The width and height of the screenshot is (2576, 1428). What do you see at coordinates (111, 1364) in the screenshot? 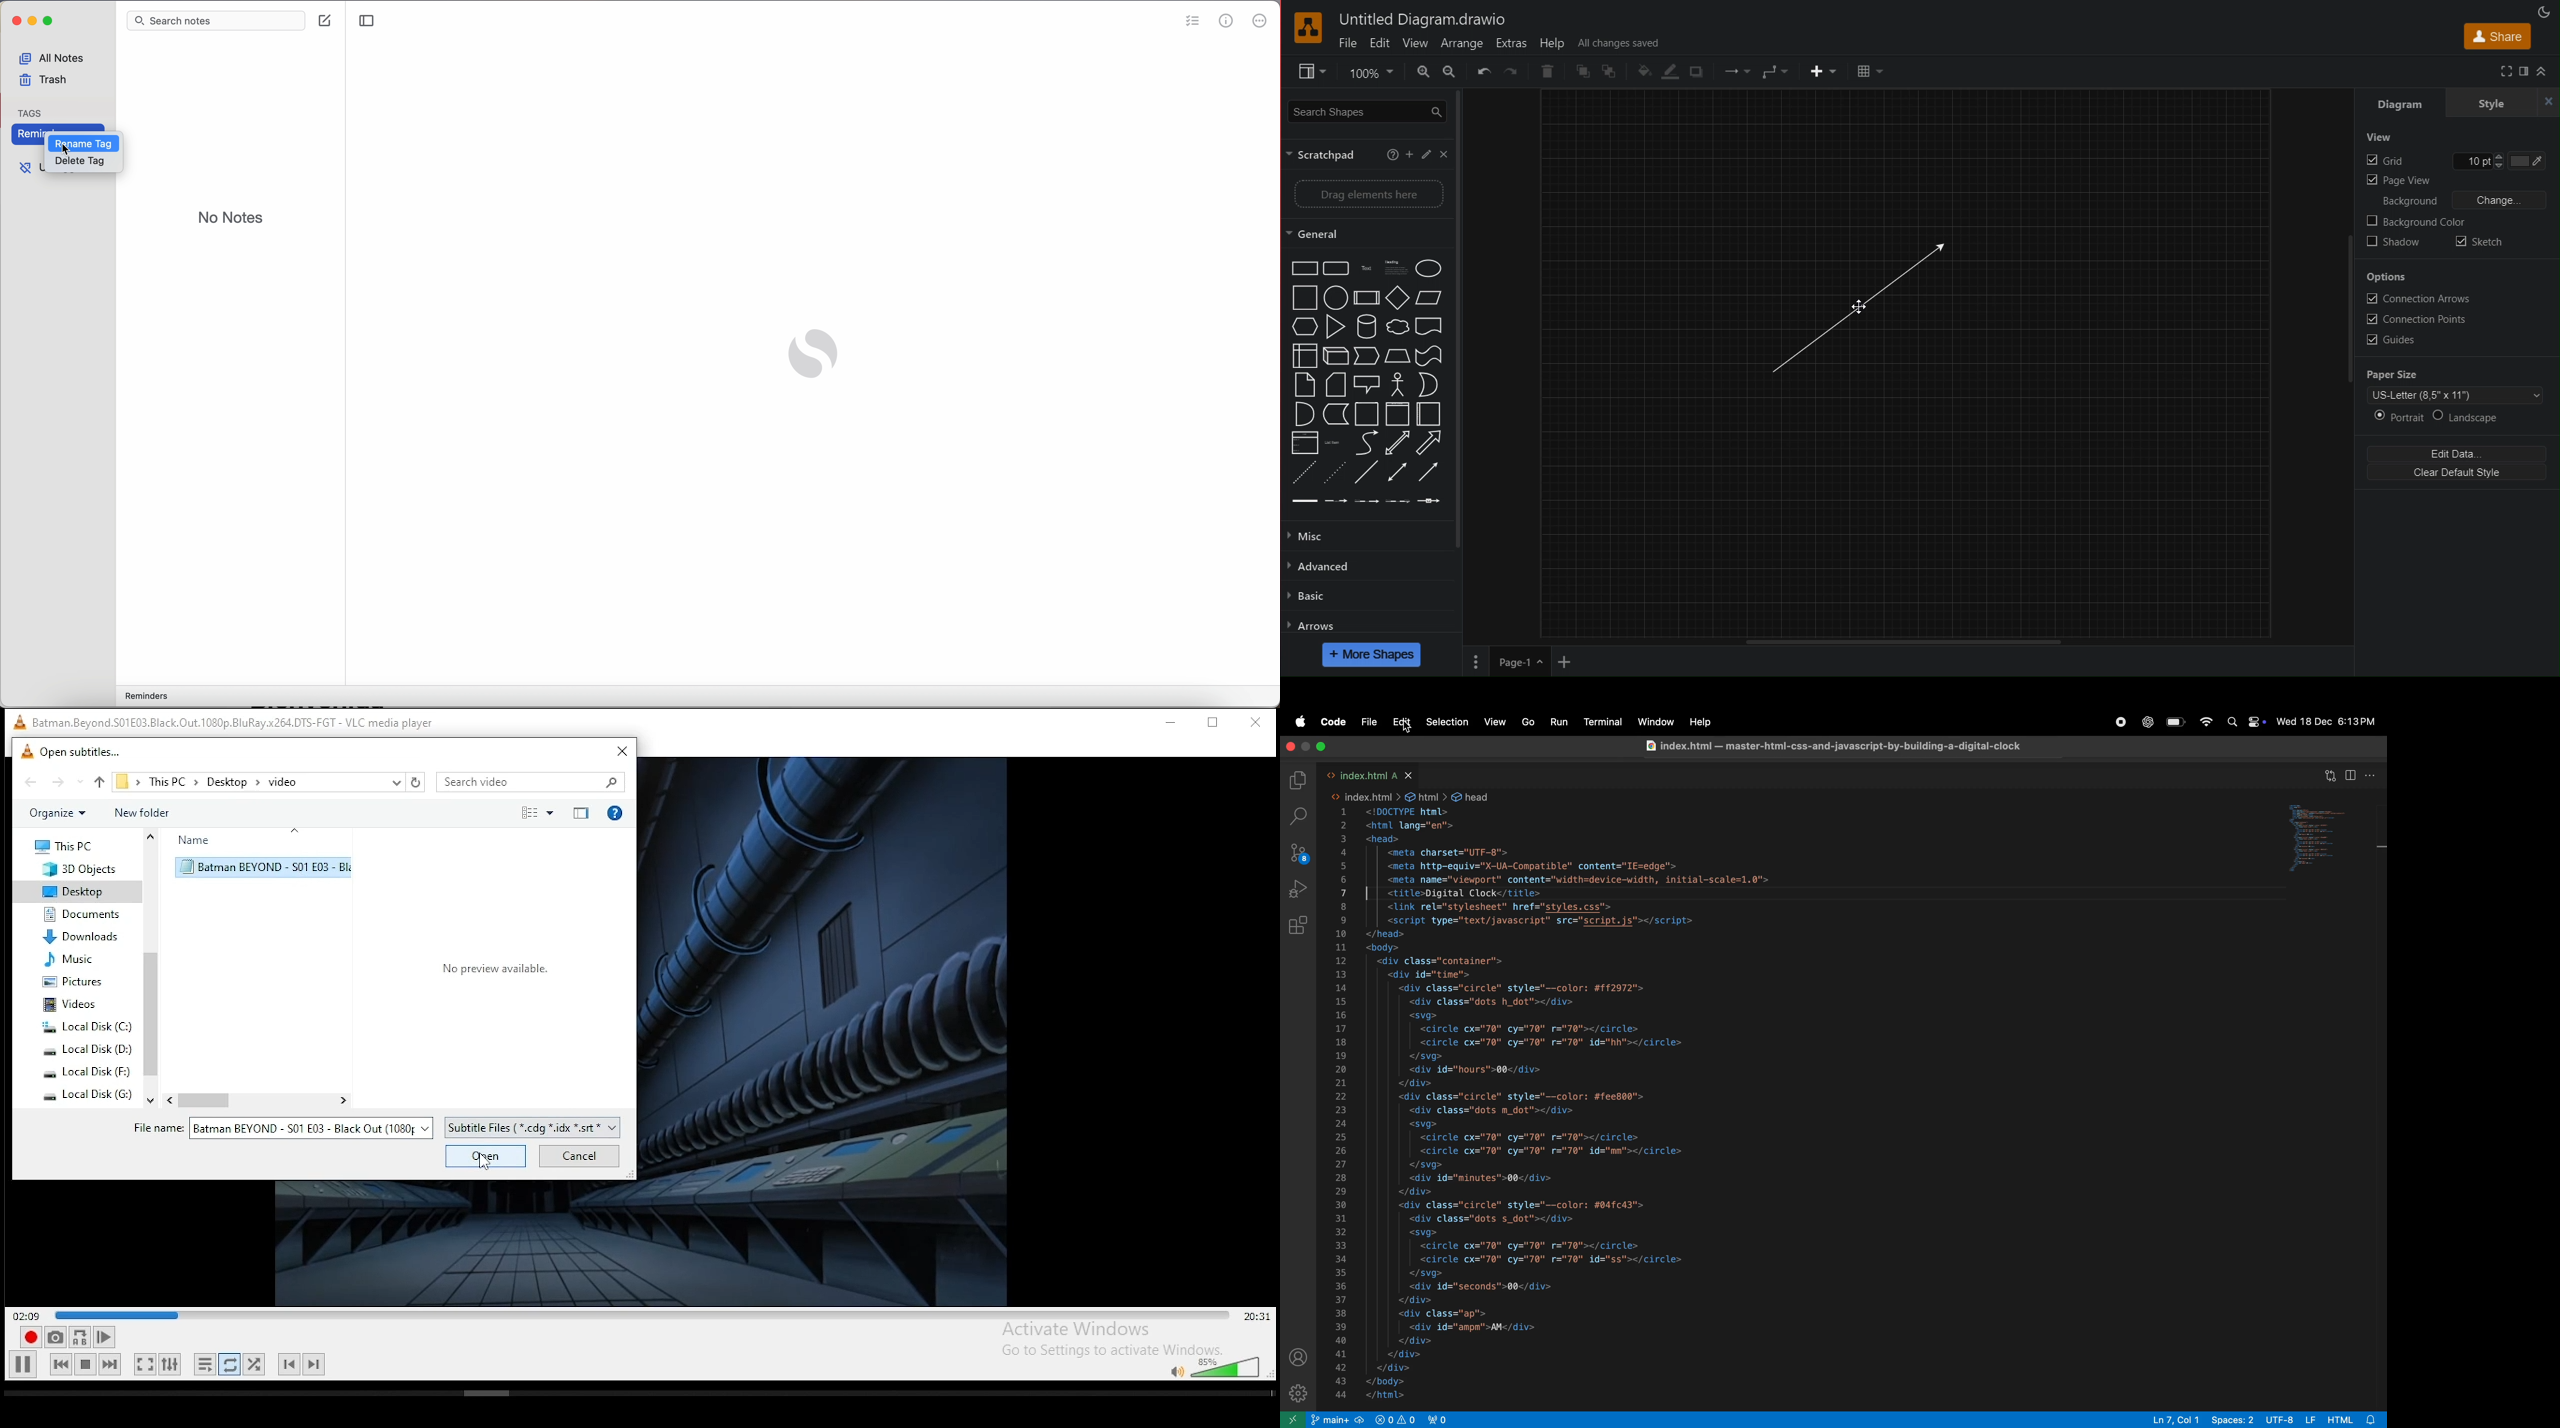
I see `next media in playlist, skips forward when held` at bounding box center [111, 1364].